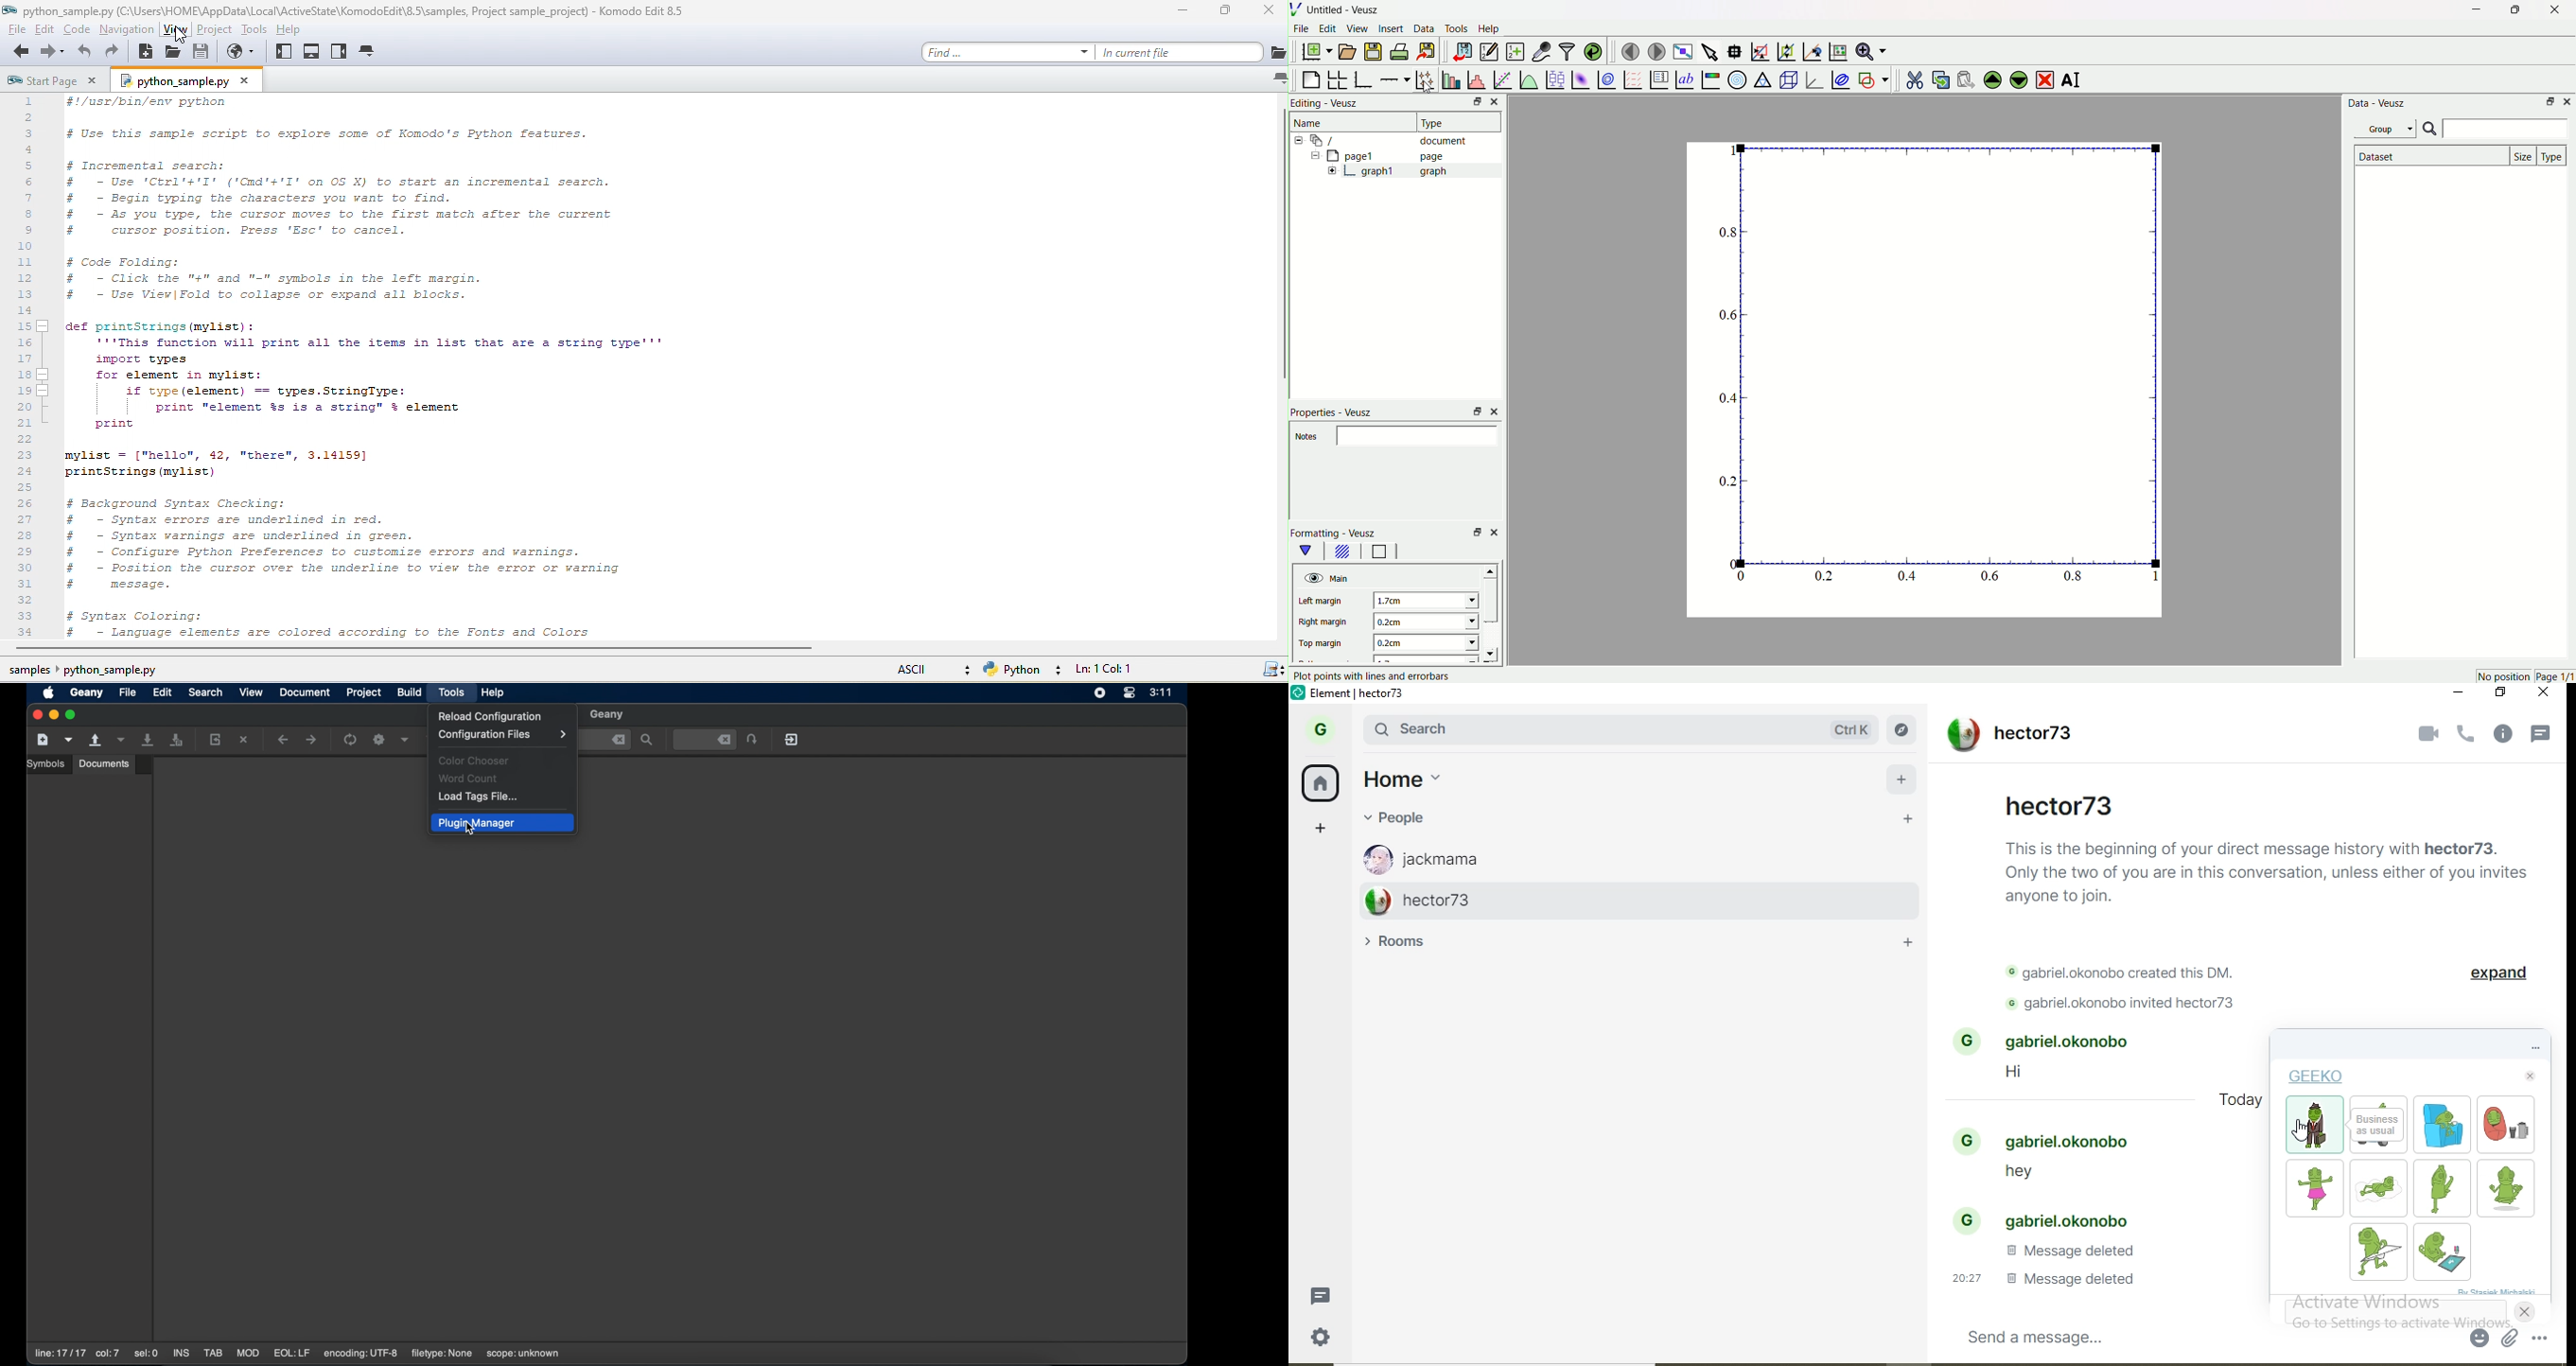  I want to click on reset the graph axes, so click(1836, 49).